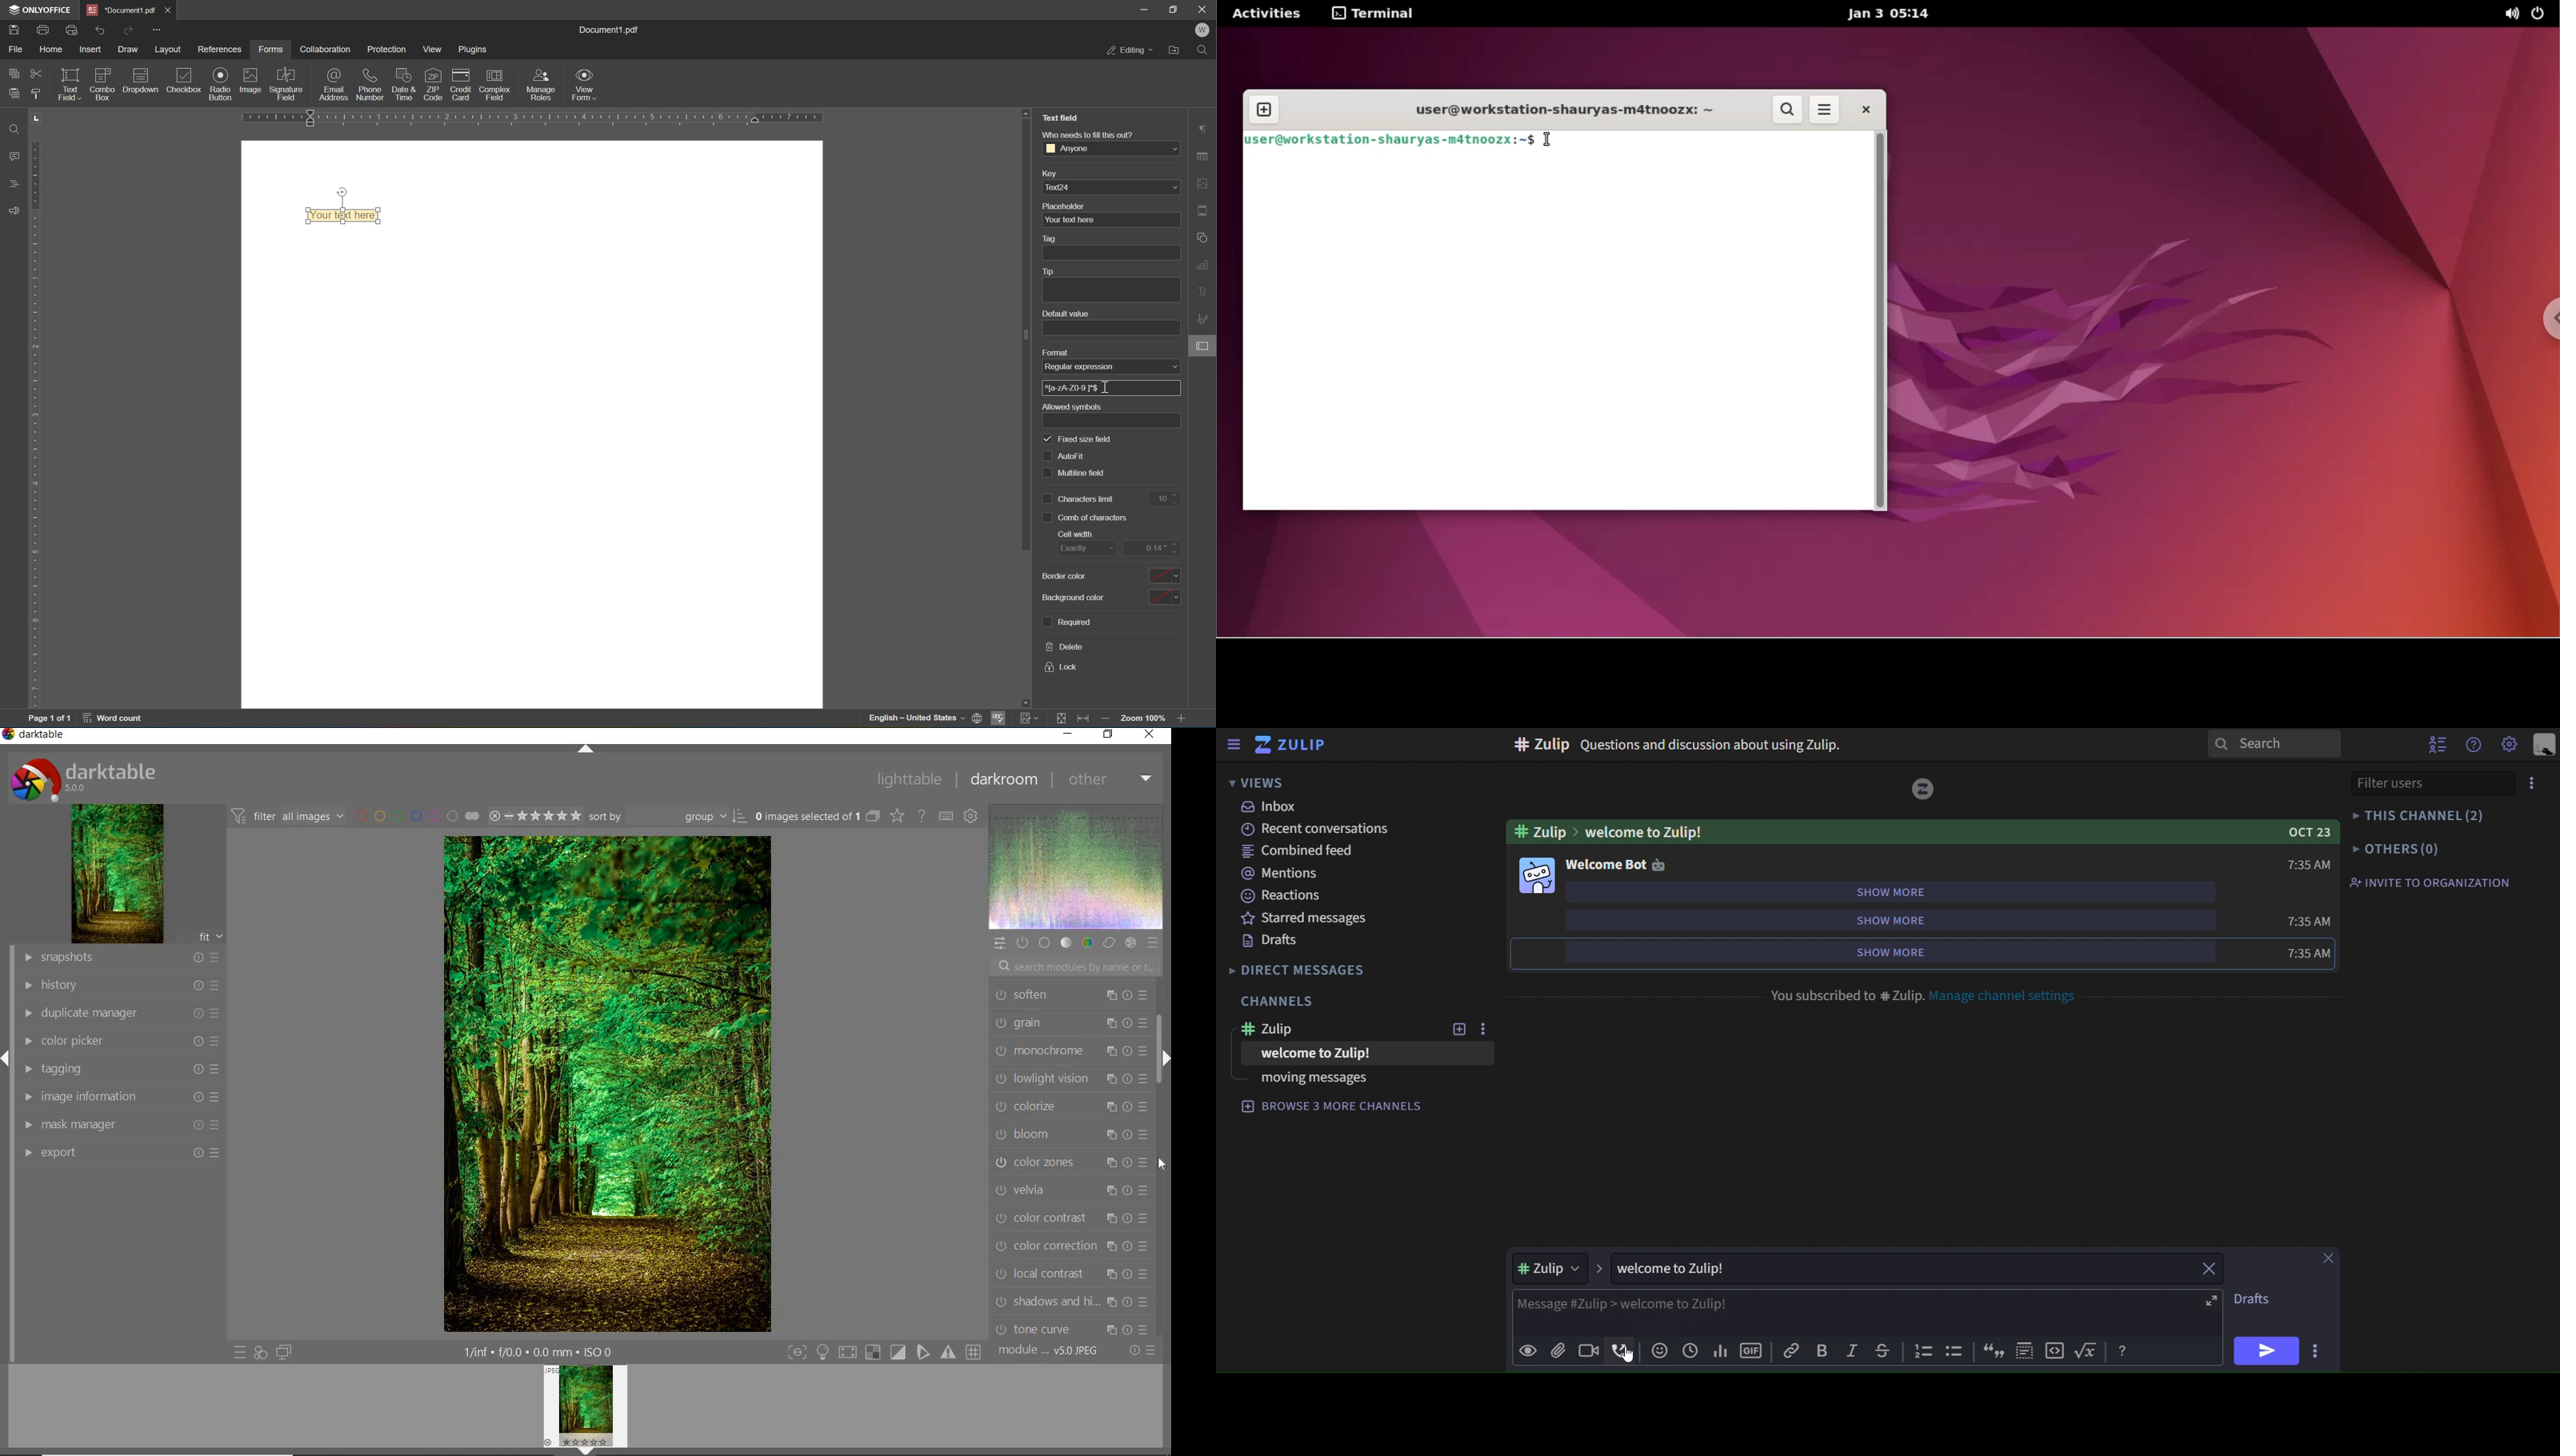 This screenshot has width=2576, height=1456. Describe the element at coordinates (1109, 943) in the screenshot. I see `CORRECT` at that location.